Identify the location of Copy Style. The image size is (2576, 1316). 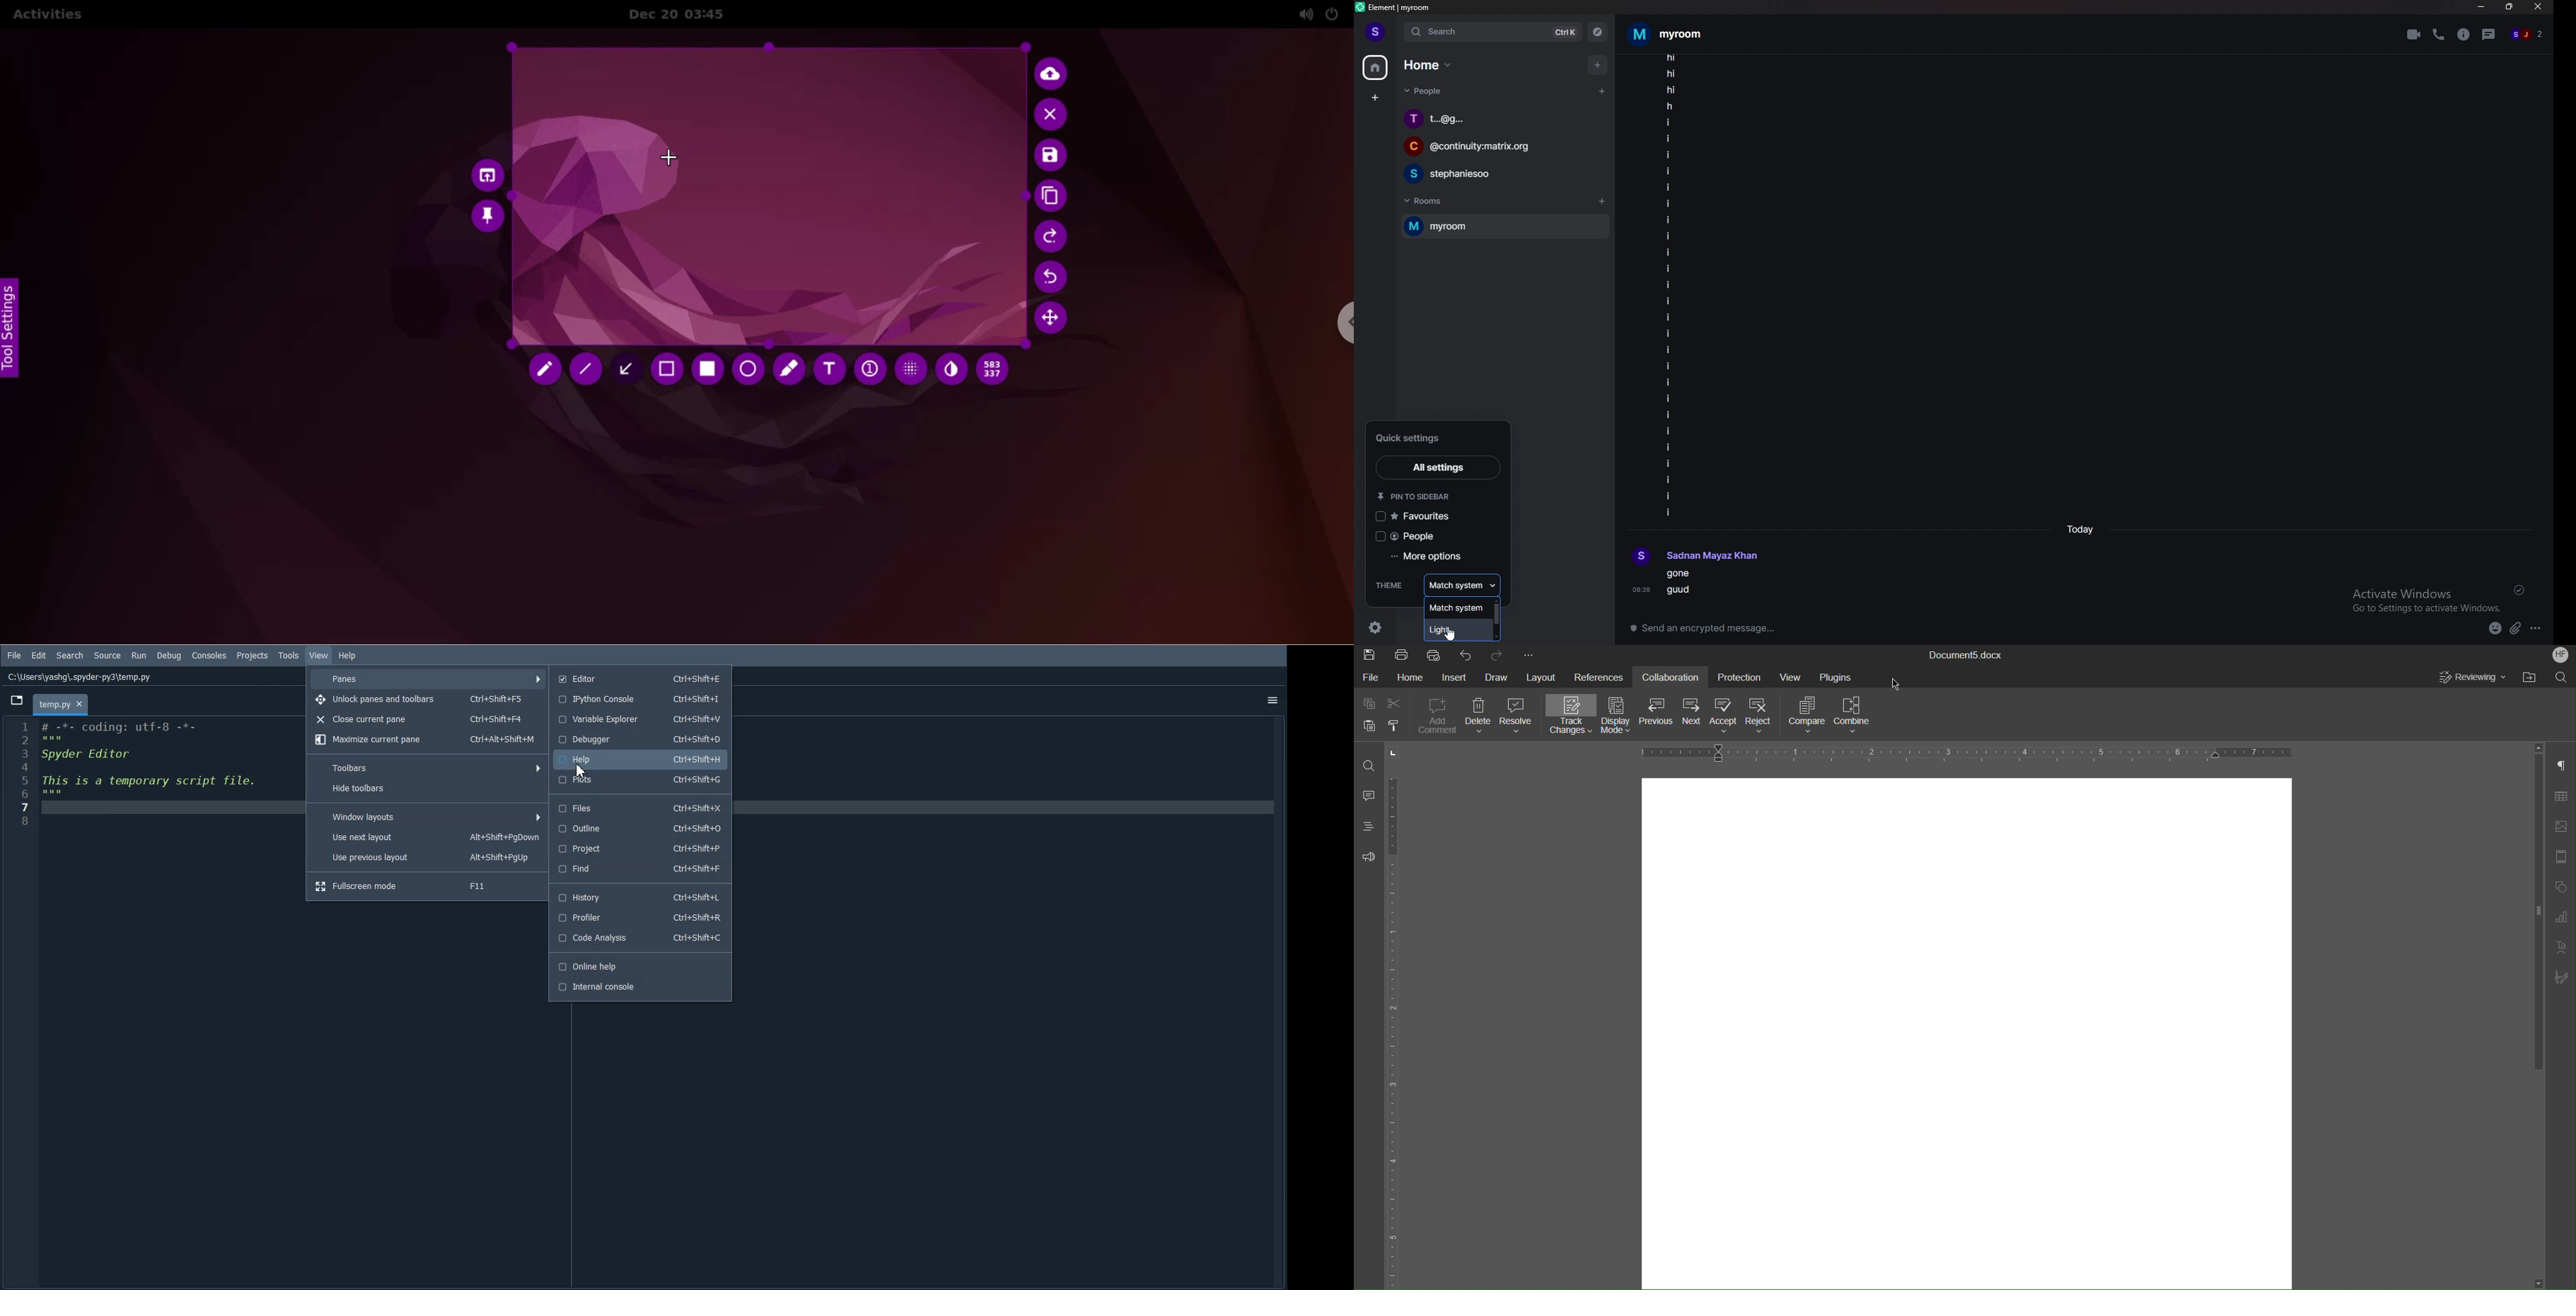
(1396, 725).